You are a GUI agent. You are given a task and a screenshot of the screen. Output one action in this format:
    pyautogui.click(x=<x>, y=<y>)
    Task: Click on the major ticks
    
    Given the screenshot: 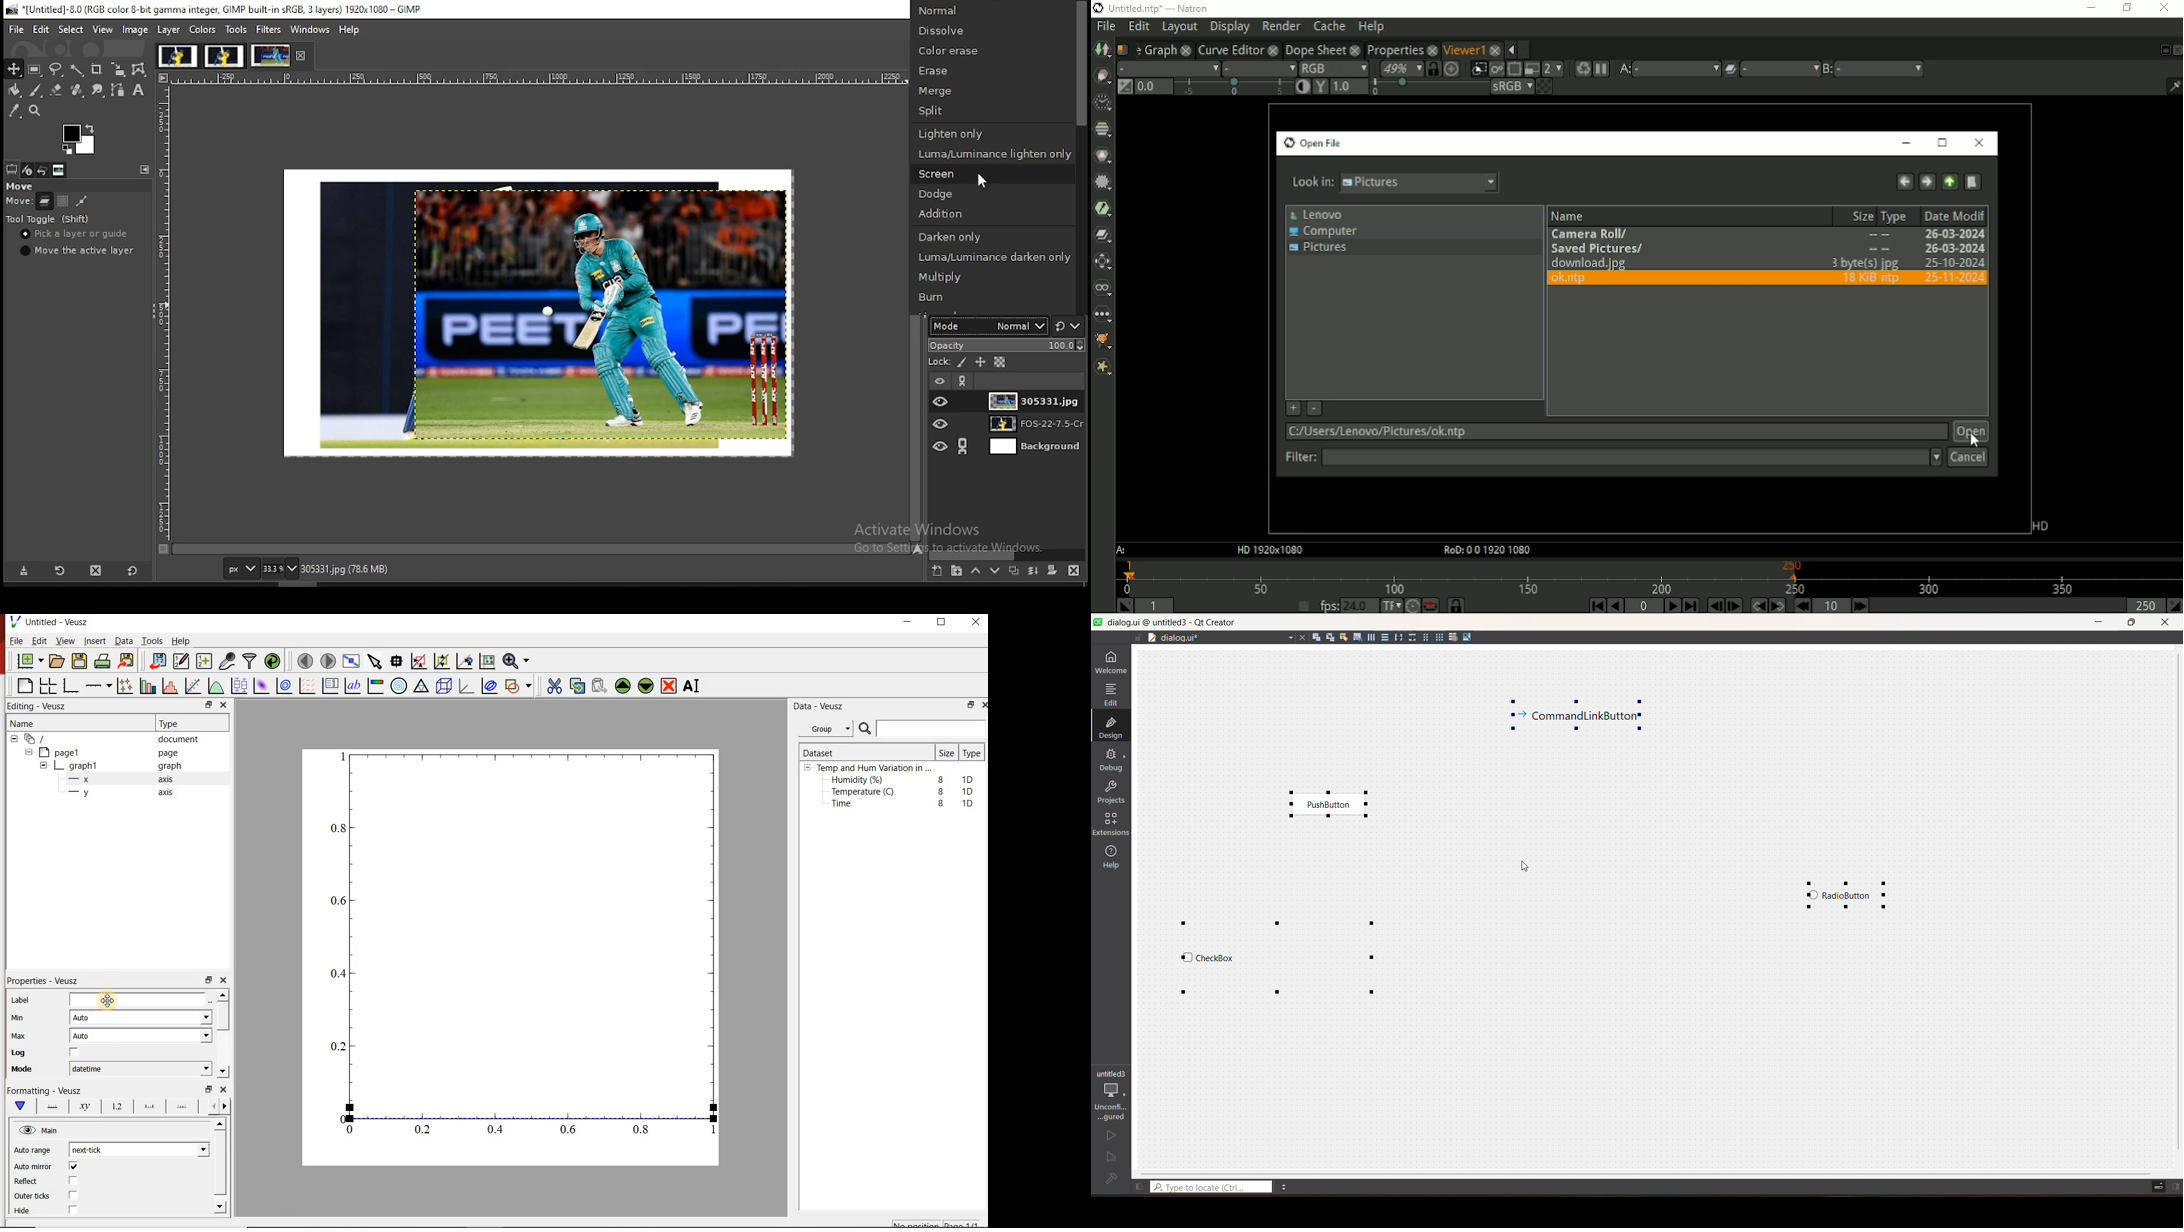 What is the action you would take?
    pyautogui.click(x=149, y=1106)
    